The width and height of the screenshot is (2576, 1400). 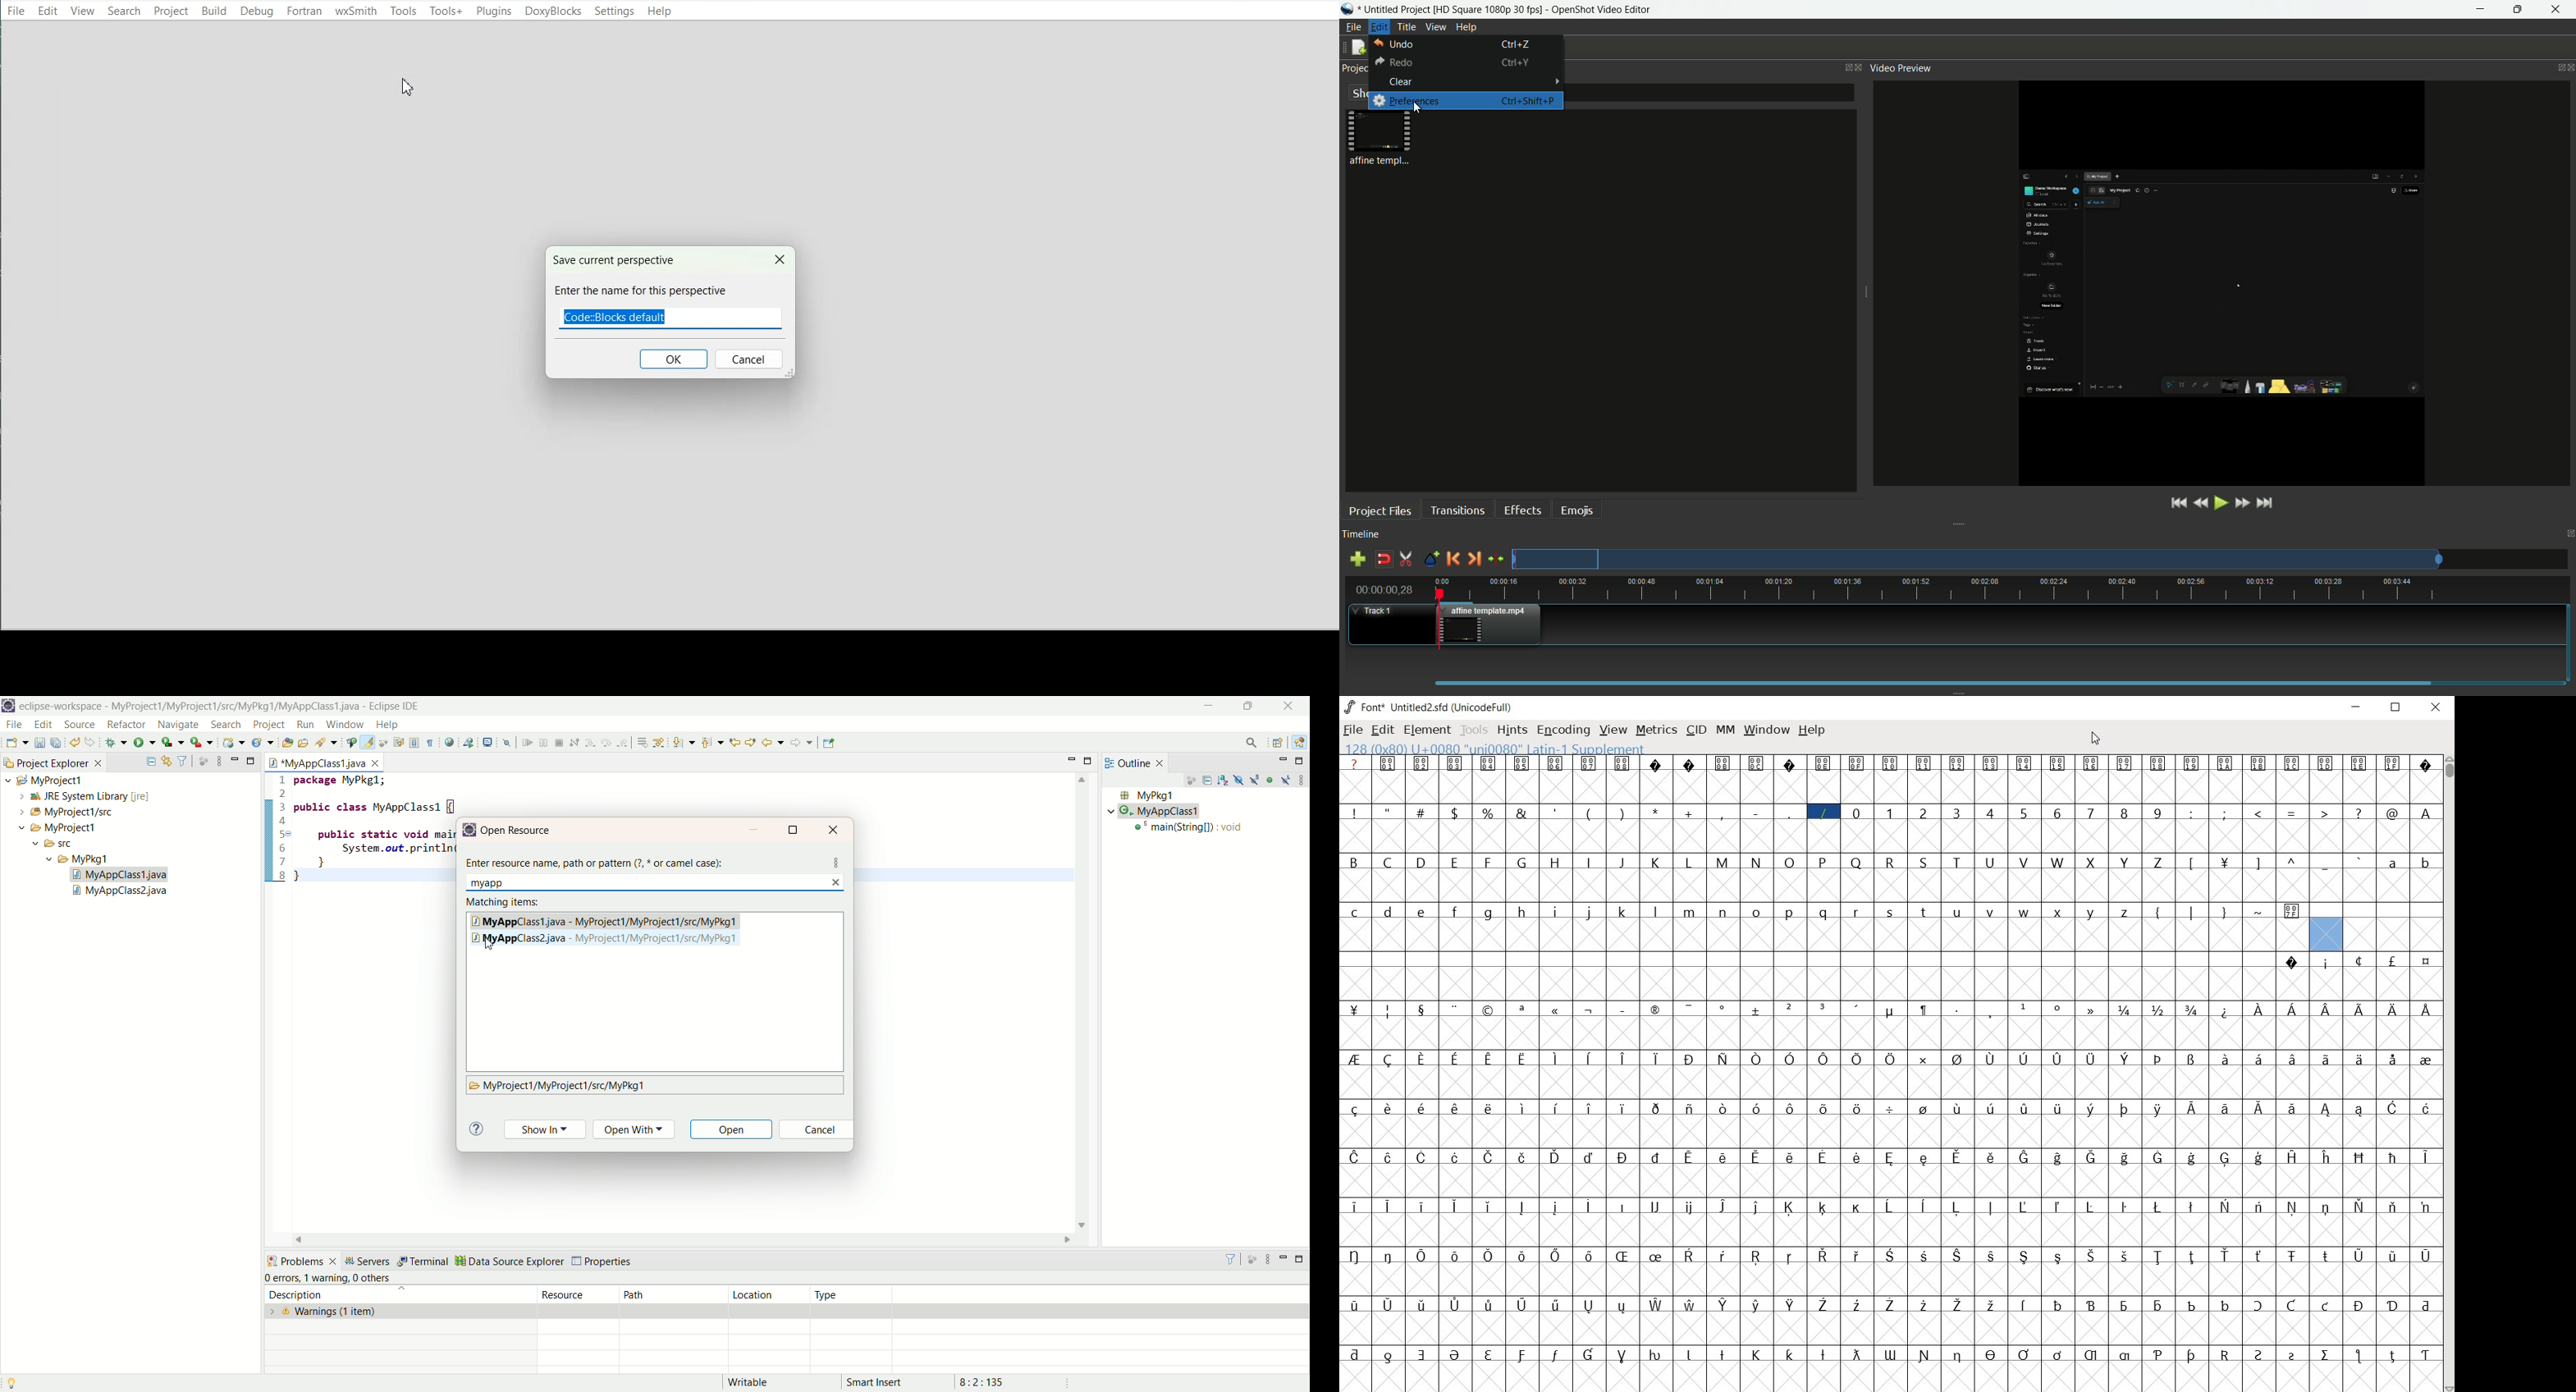 What do you see at coordinates (2024, 1257) in the screenshot?
I see `glyph` at bounding box center [2024, 1257].